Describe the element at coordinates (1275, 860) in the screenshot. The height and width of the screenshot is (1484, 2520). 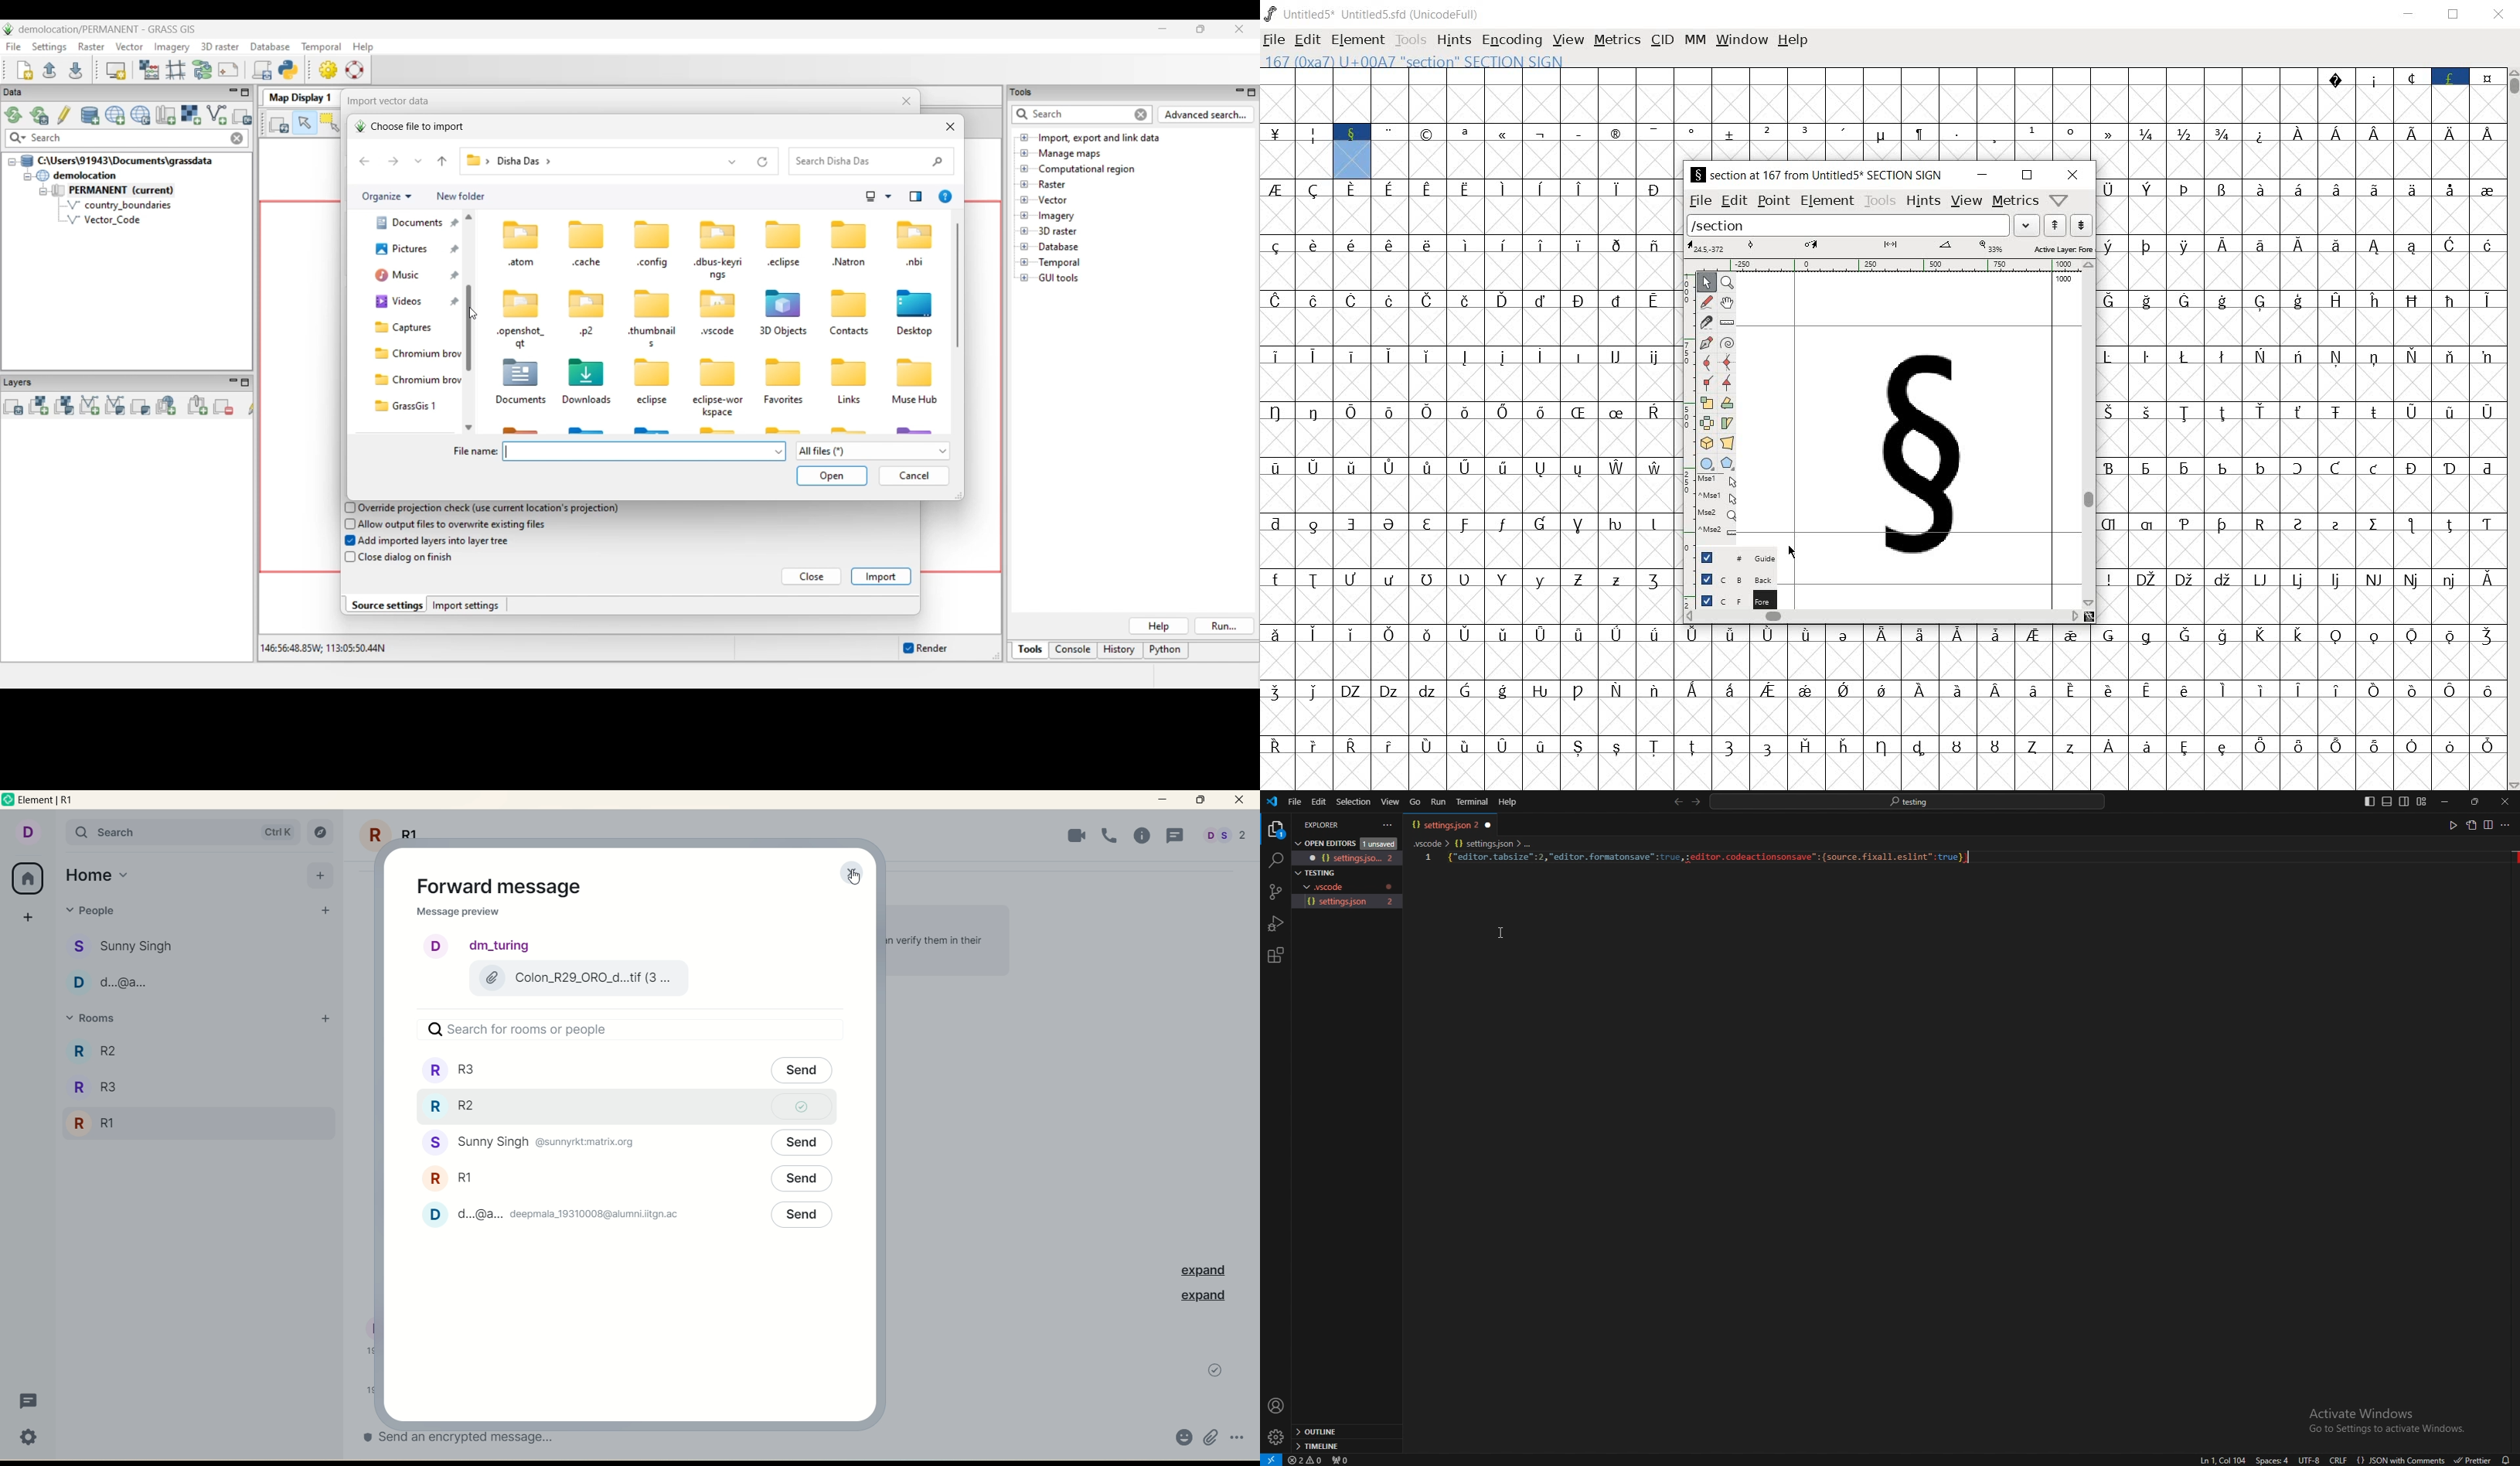
I see `search` at that location.